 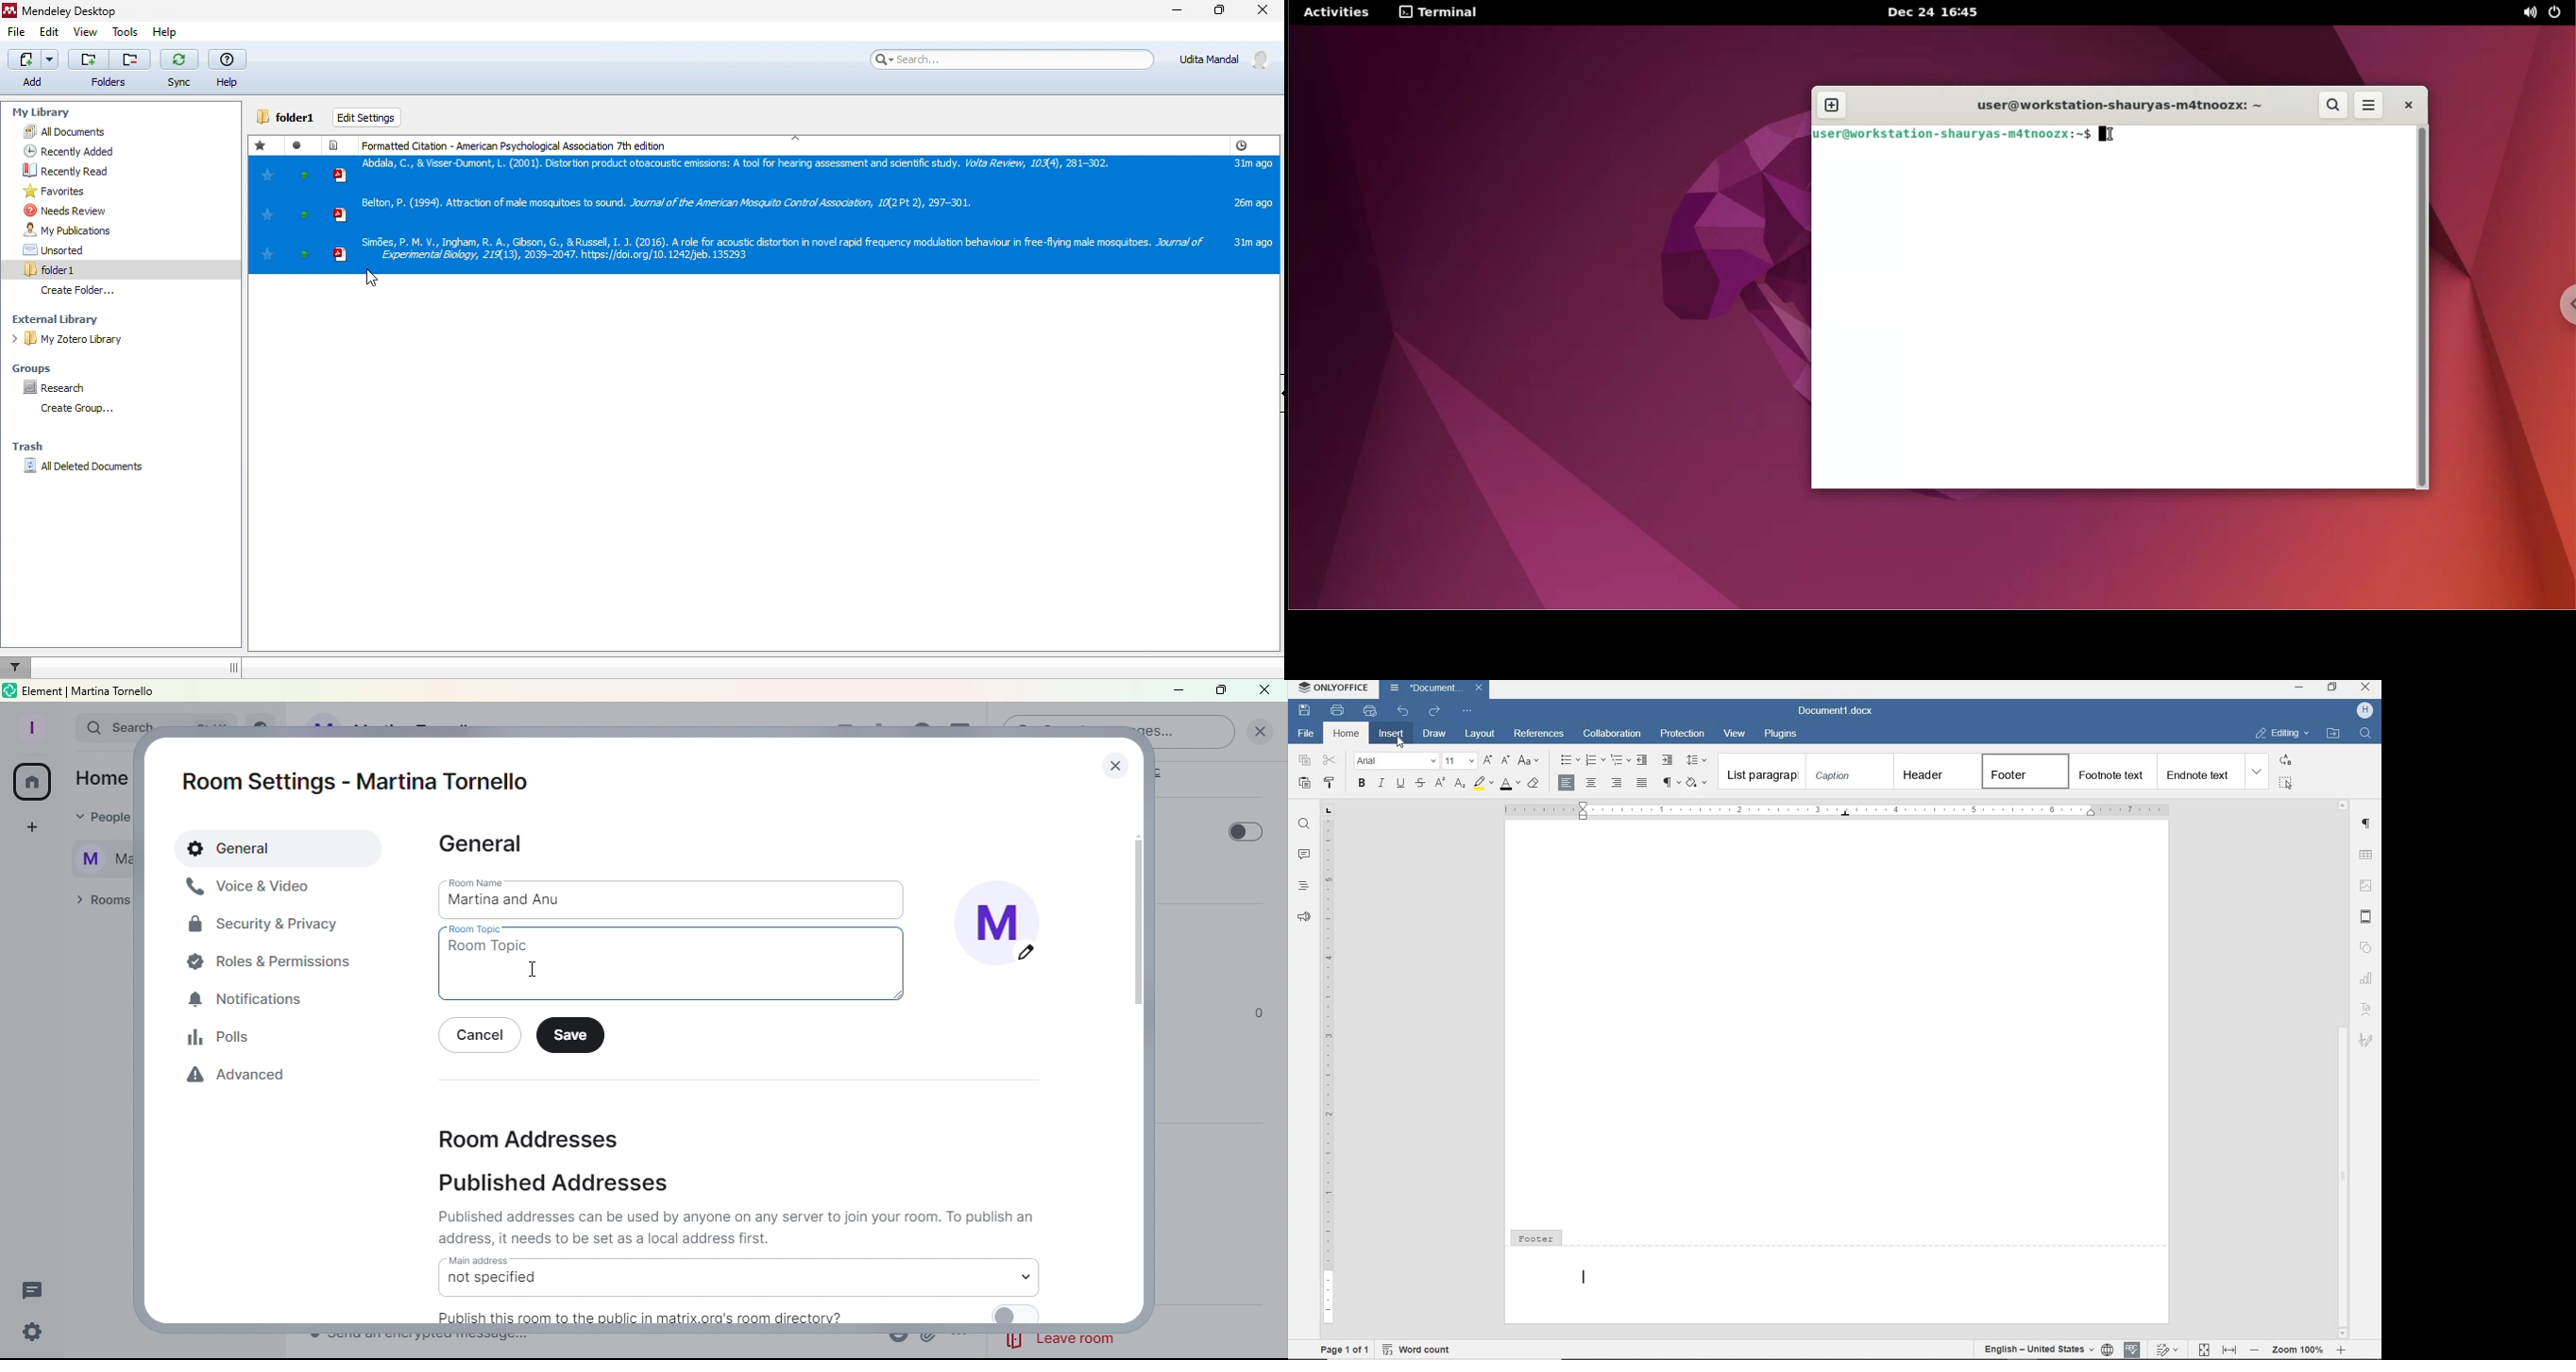 I want to click on decrease indent, so click(x=1643, y=761).